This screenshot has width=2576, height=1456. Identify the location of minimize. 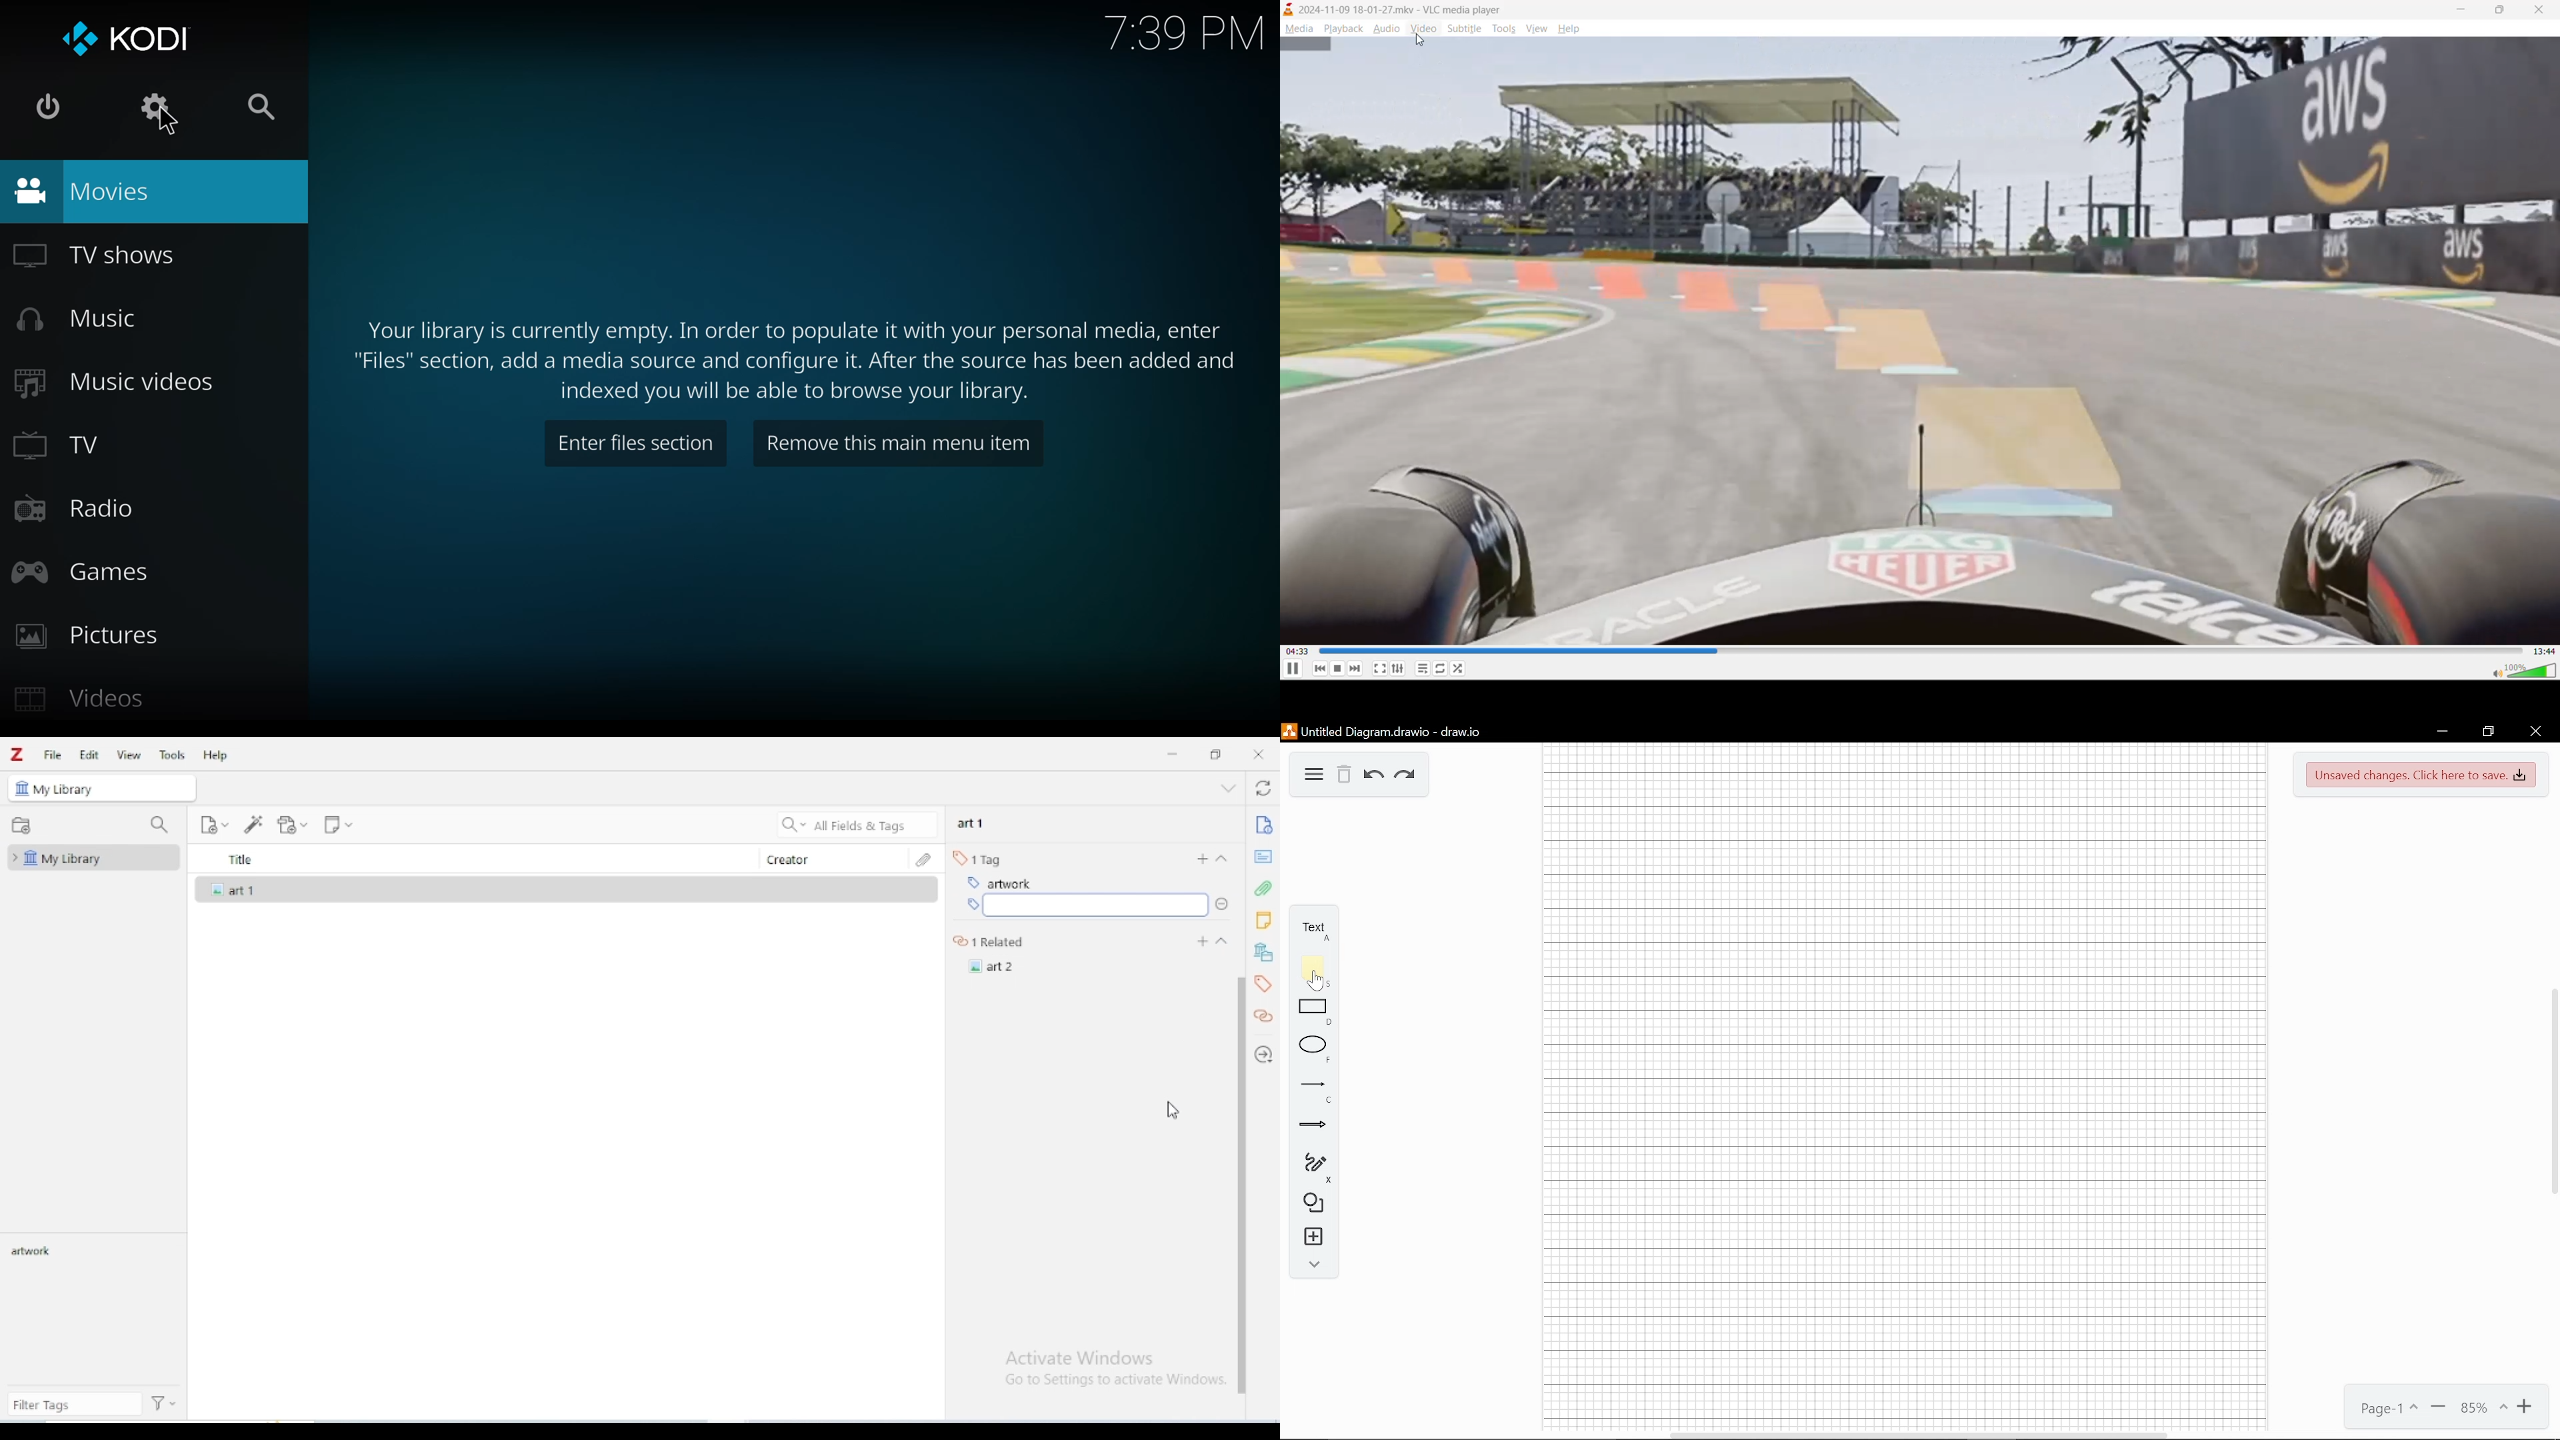
(1172, 753).